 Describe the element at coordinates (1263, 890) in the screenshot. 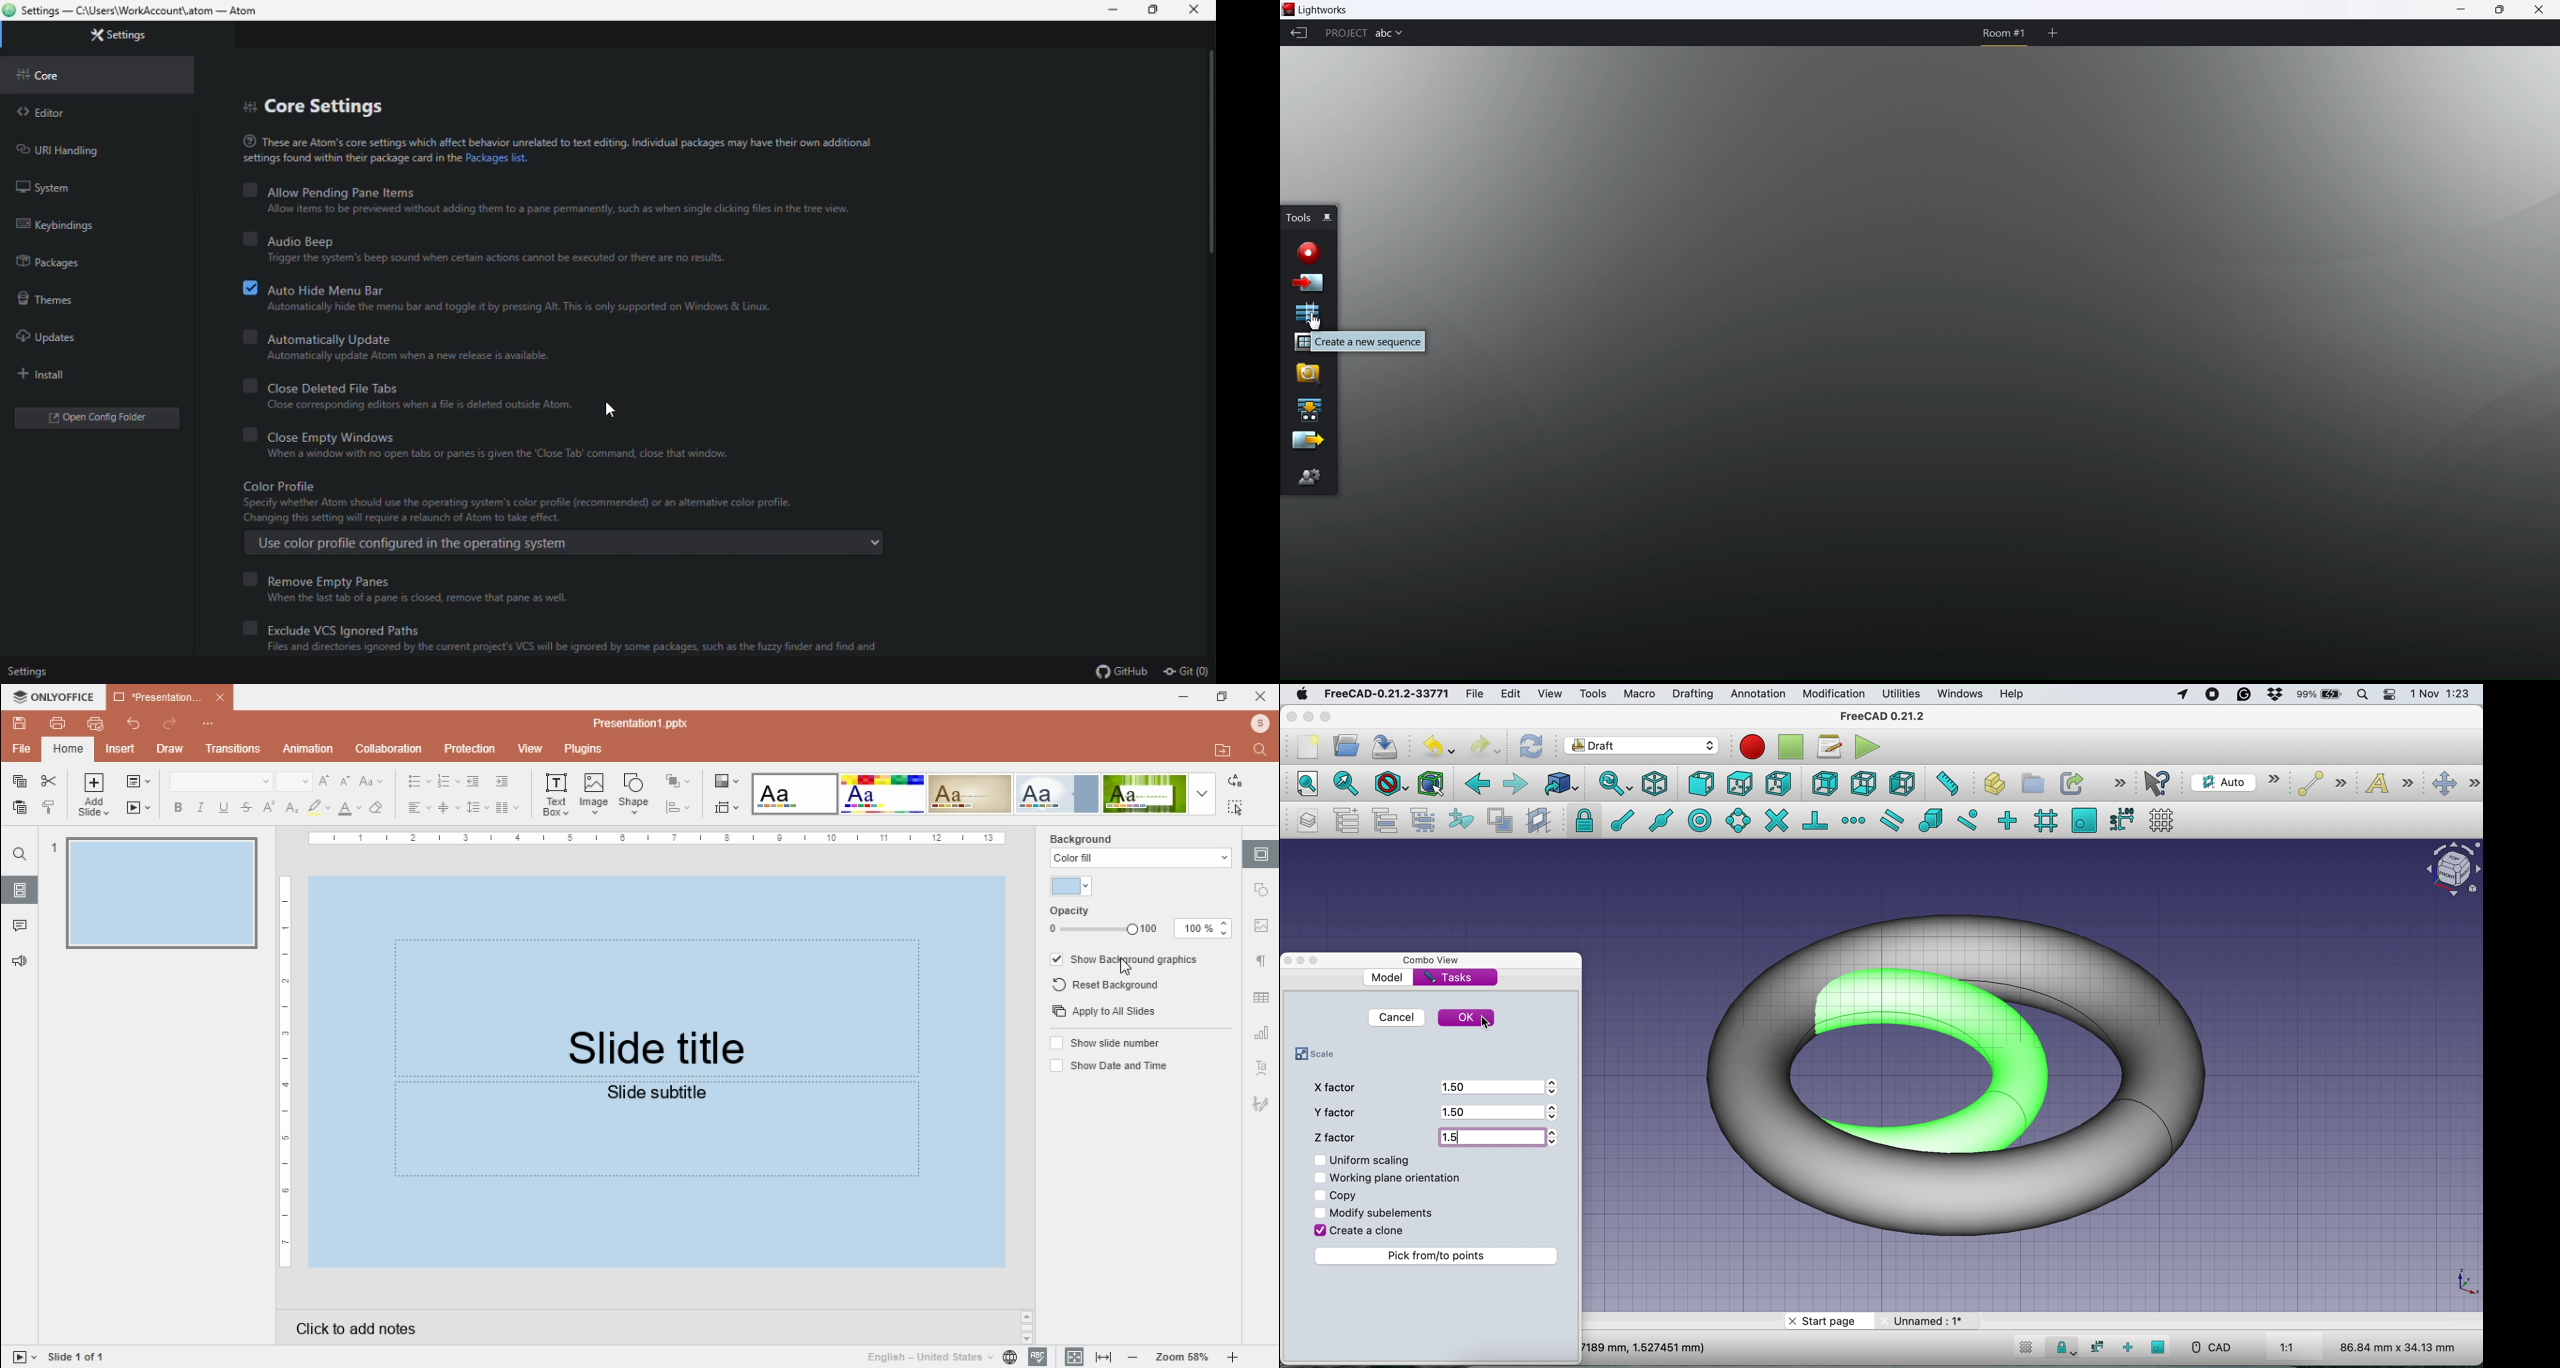

I see `shape settings` at that location.